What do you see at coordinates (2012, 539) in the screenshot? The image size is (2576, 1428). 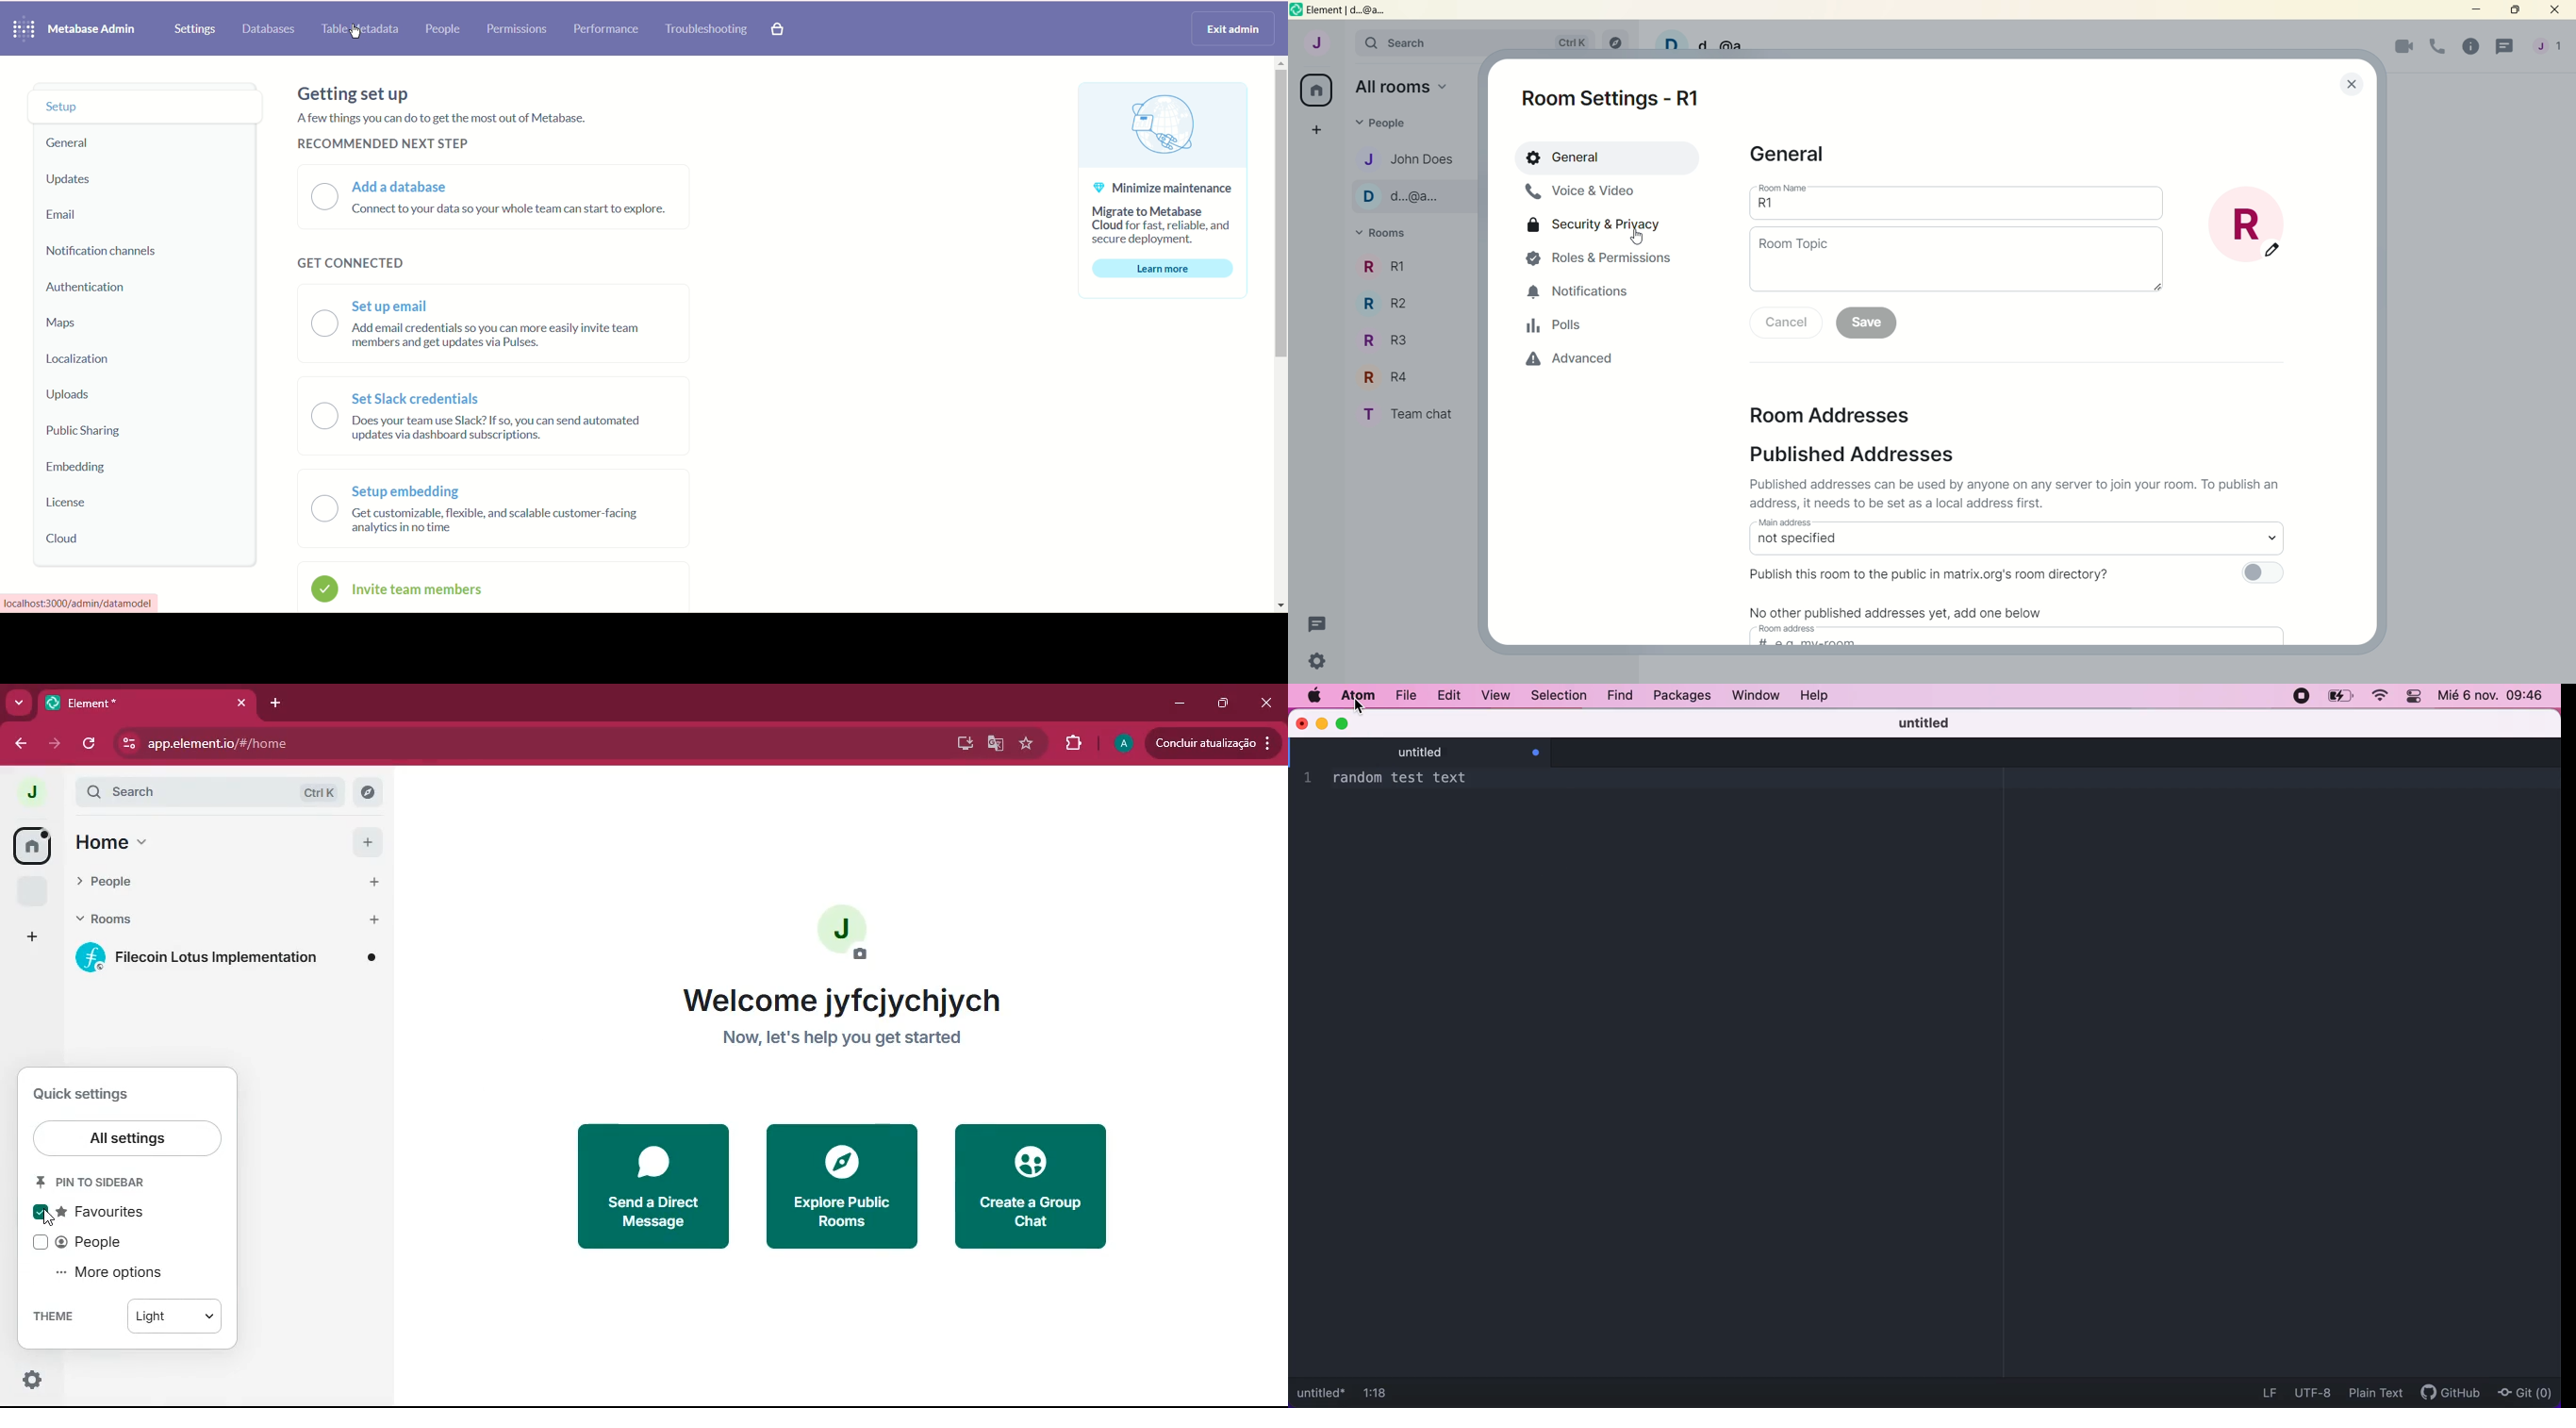 I see `main address` at bounding box center [2012, 539].